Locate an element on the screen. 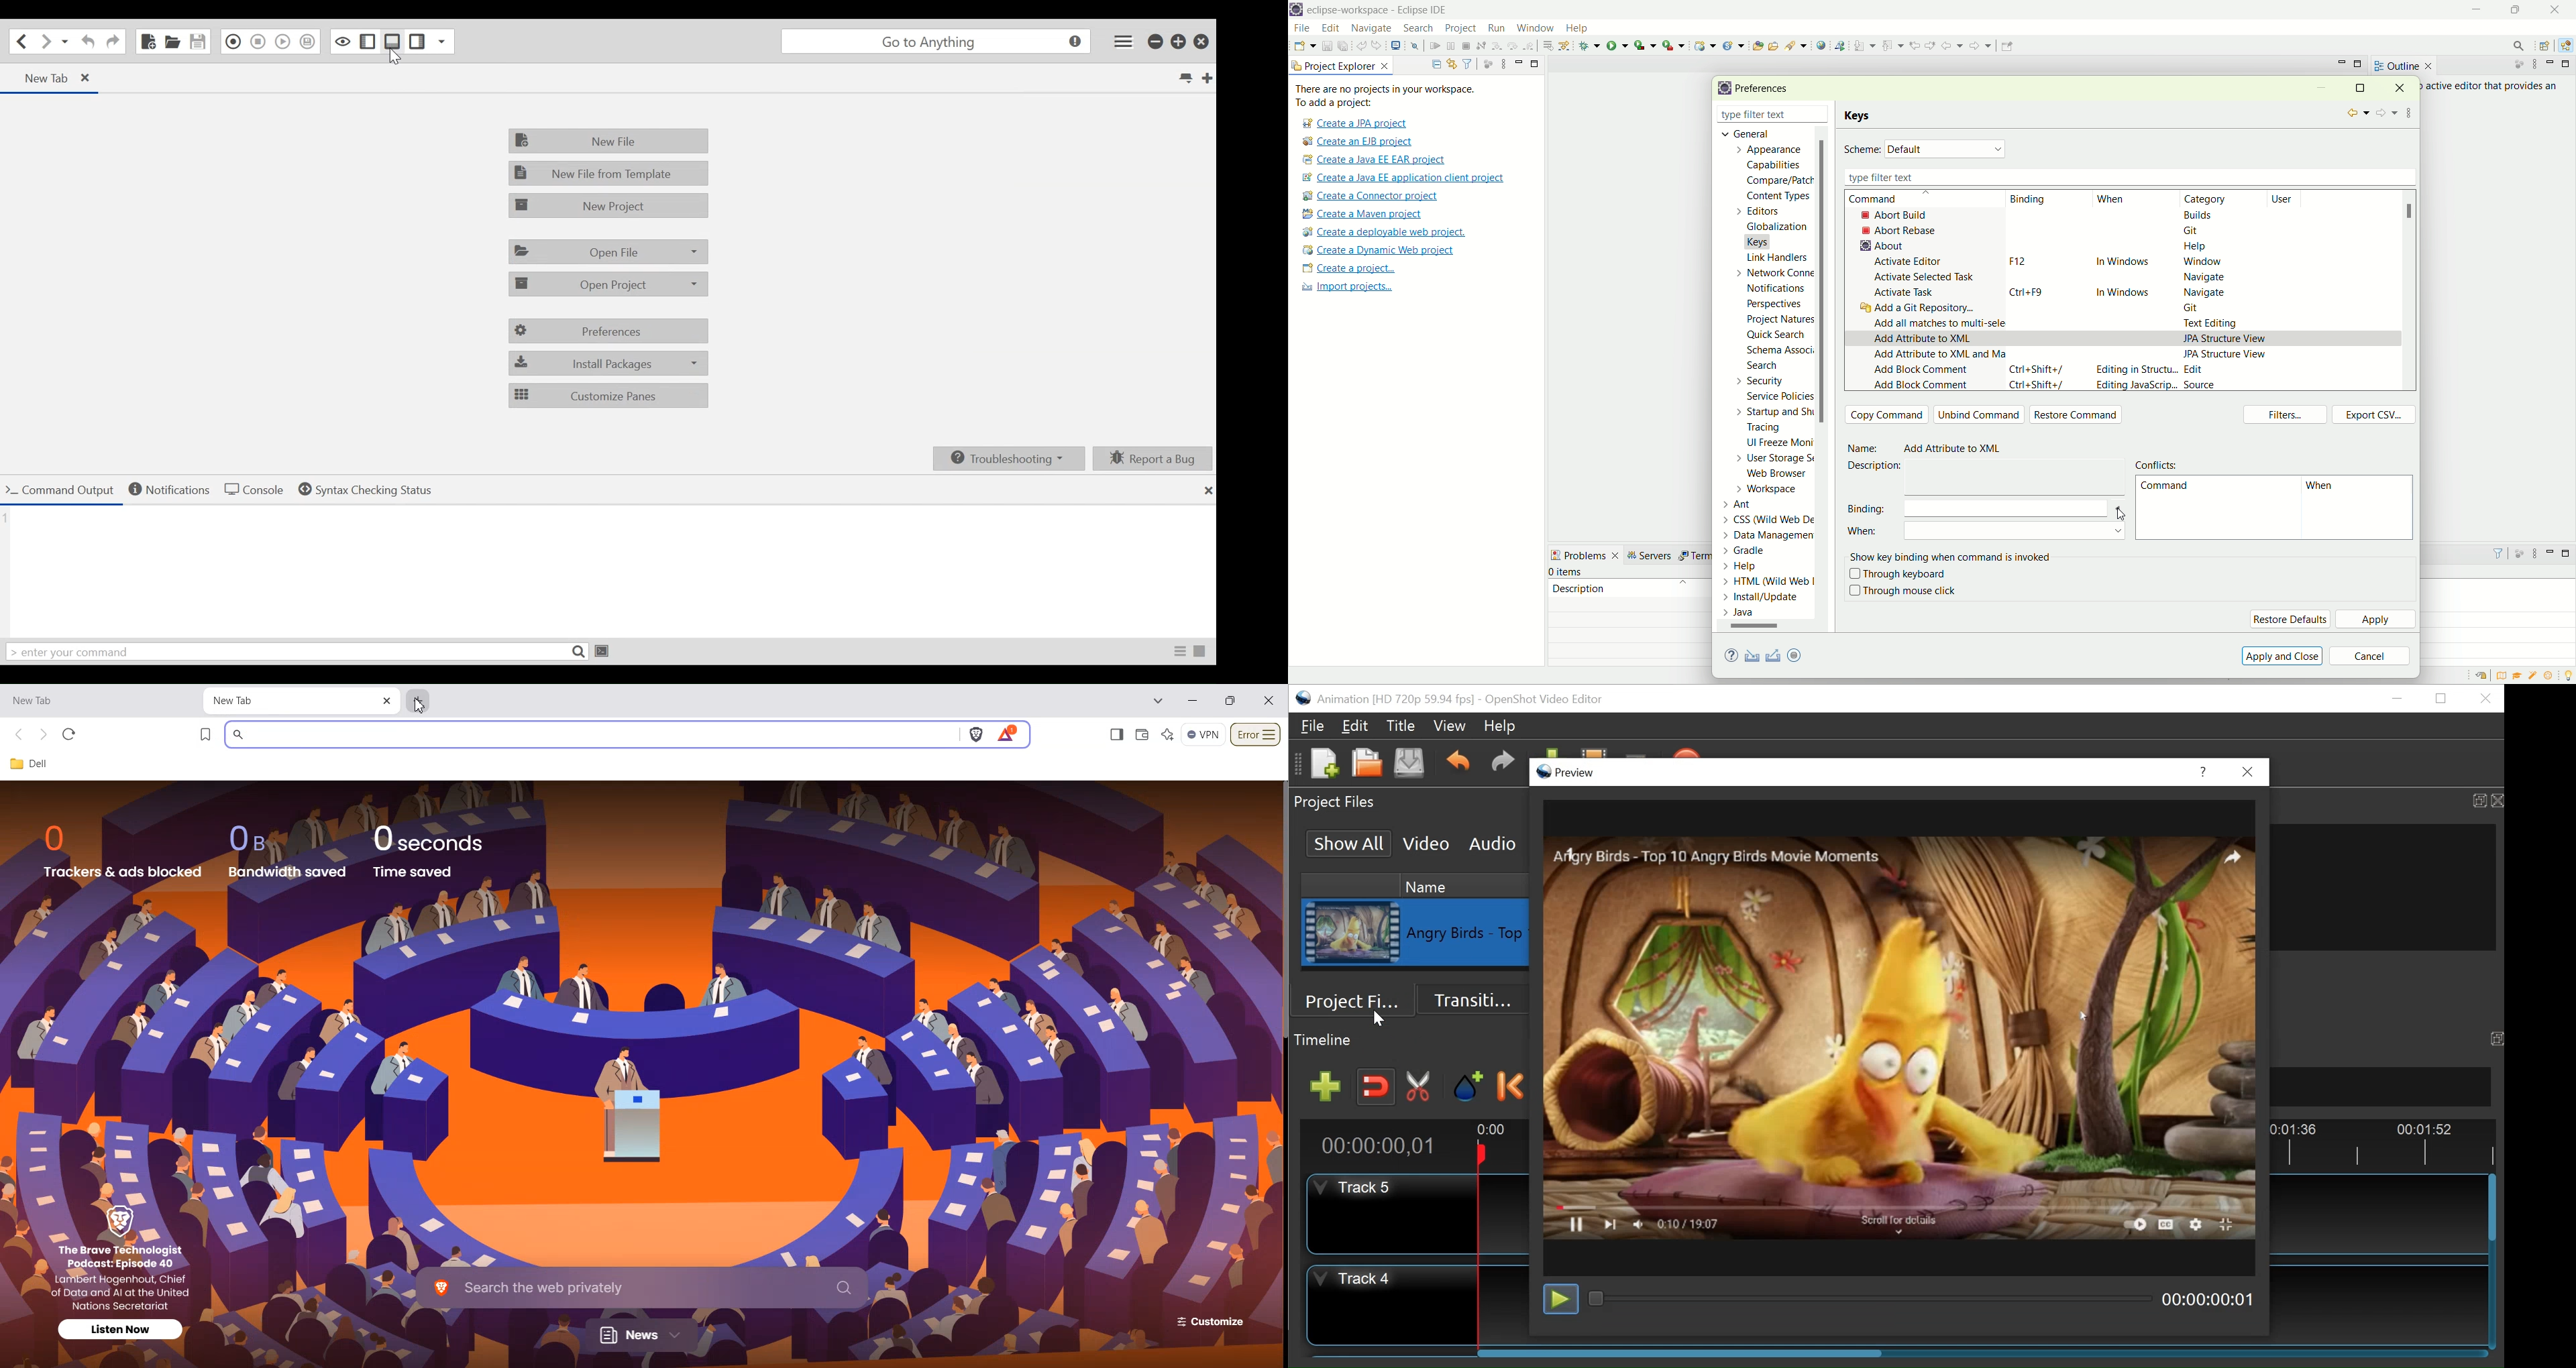 Image resolution: width=2576 pixels, height=1372 pixels. drop to frames is located at coordinates (1549, 46).